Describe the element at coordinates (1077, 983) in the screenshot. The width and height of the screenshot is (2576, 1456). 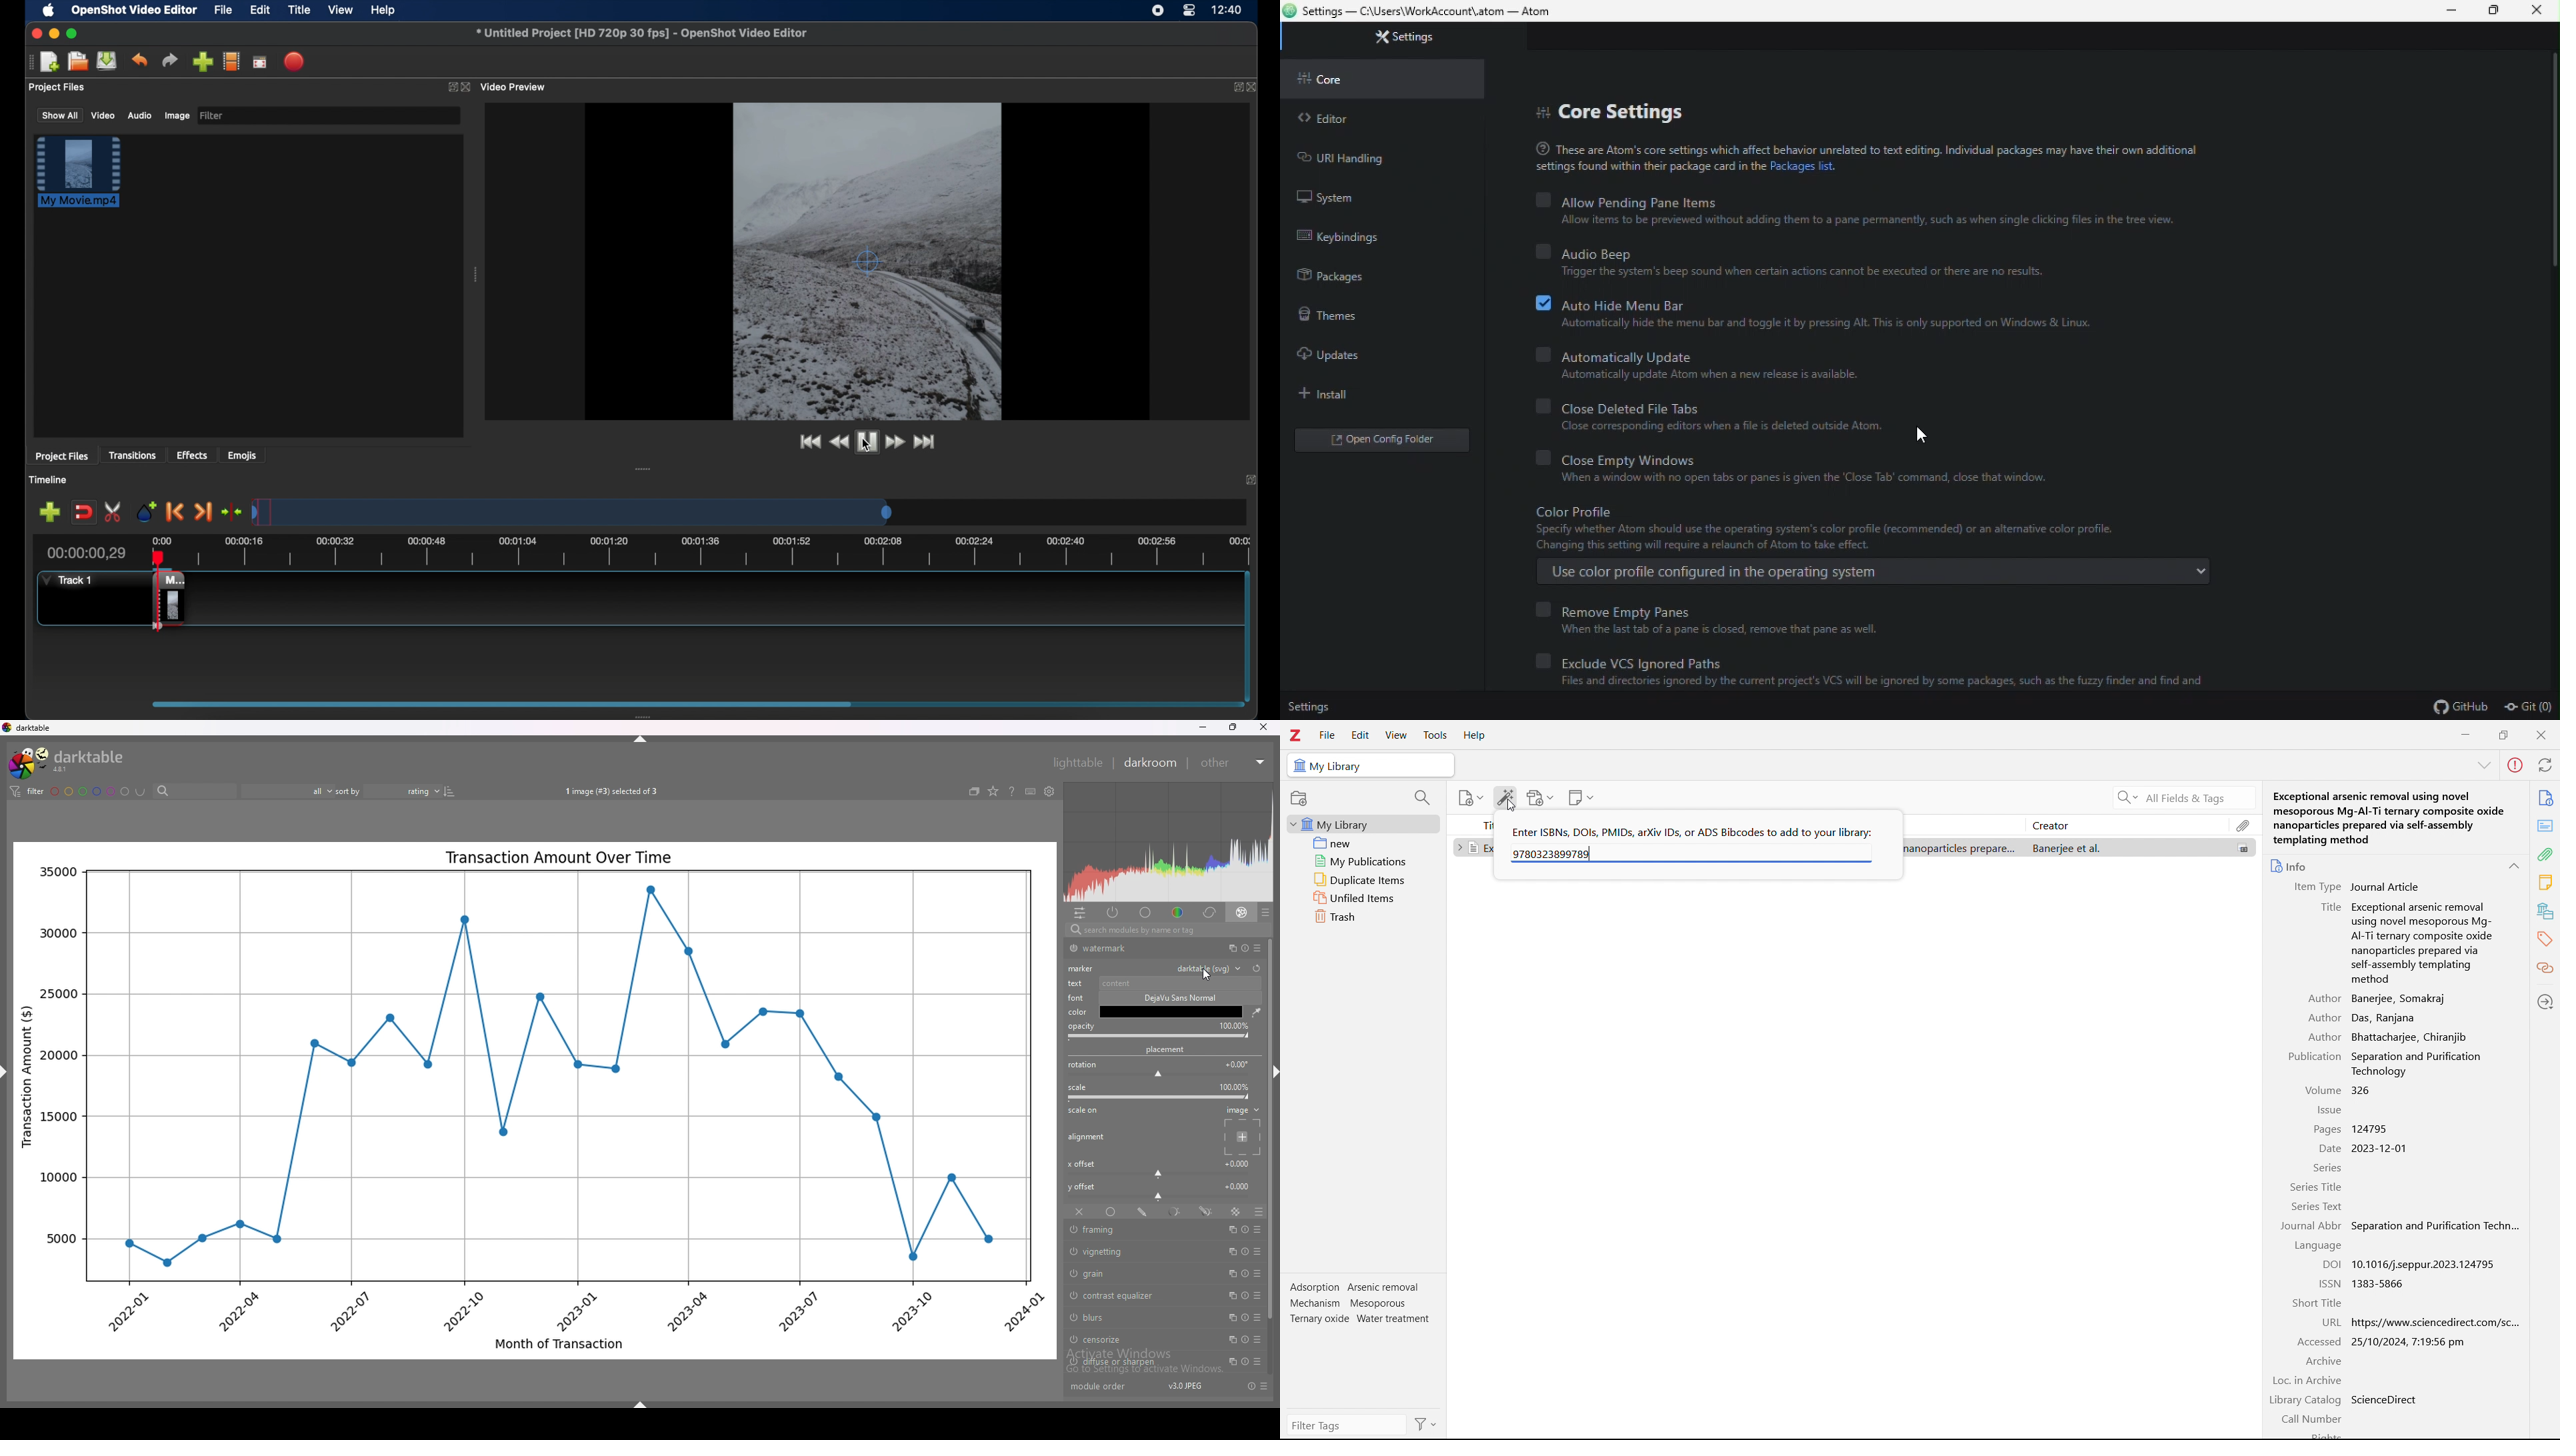
I see `text` at that location.